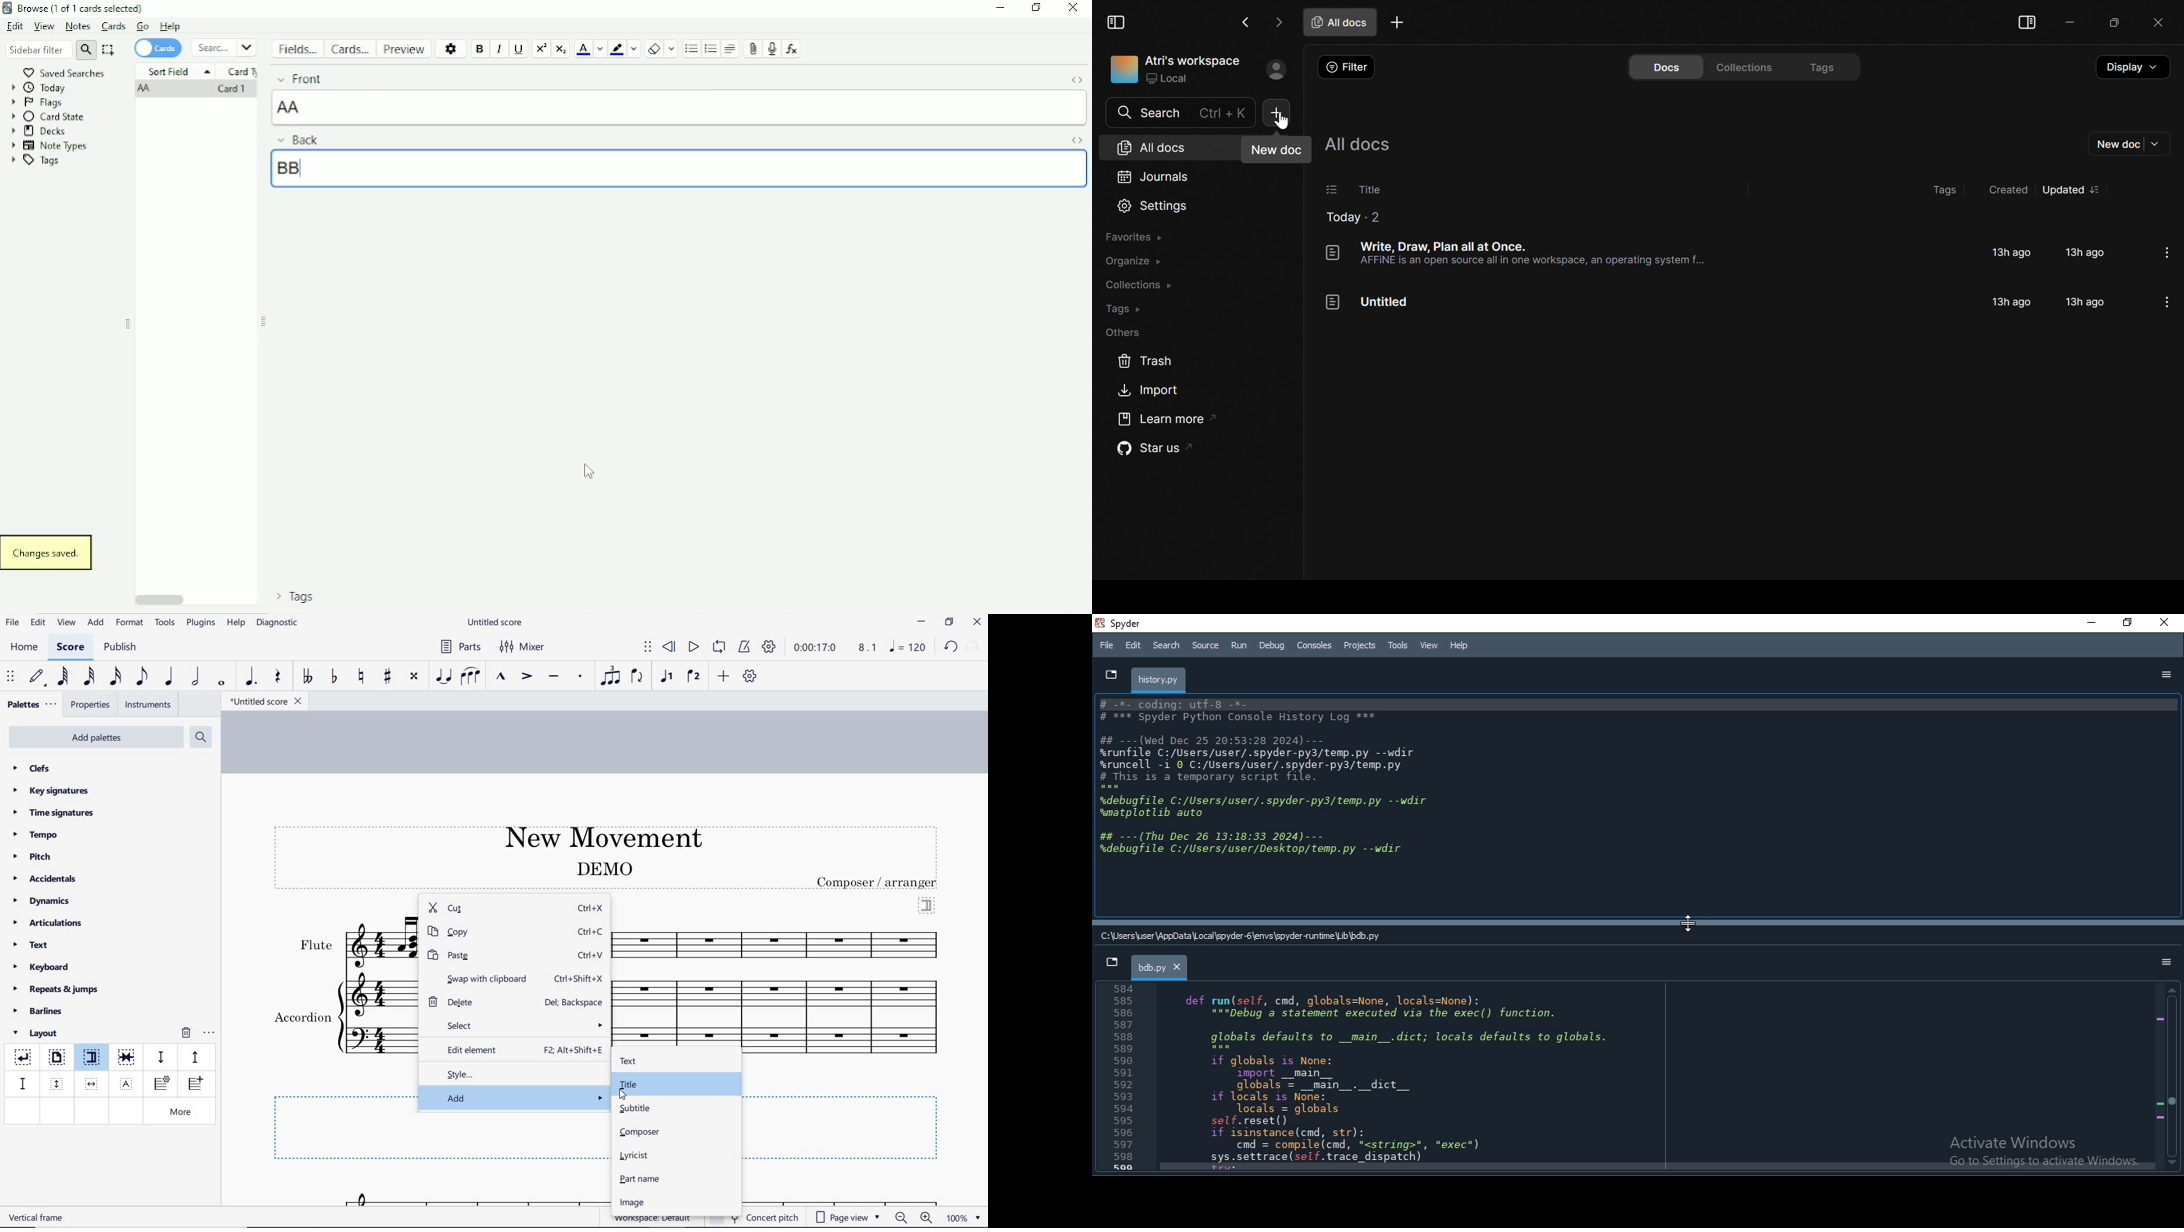 This screenshot has height=1232, width=2184. Describe the element at coordinates (178, 71) in the screenshot. I see `Sort Field` at that location.